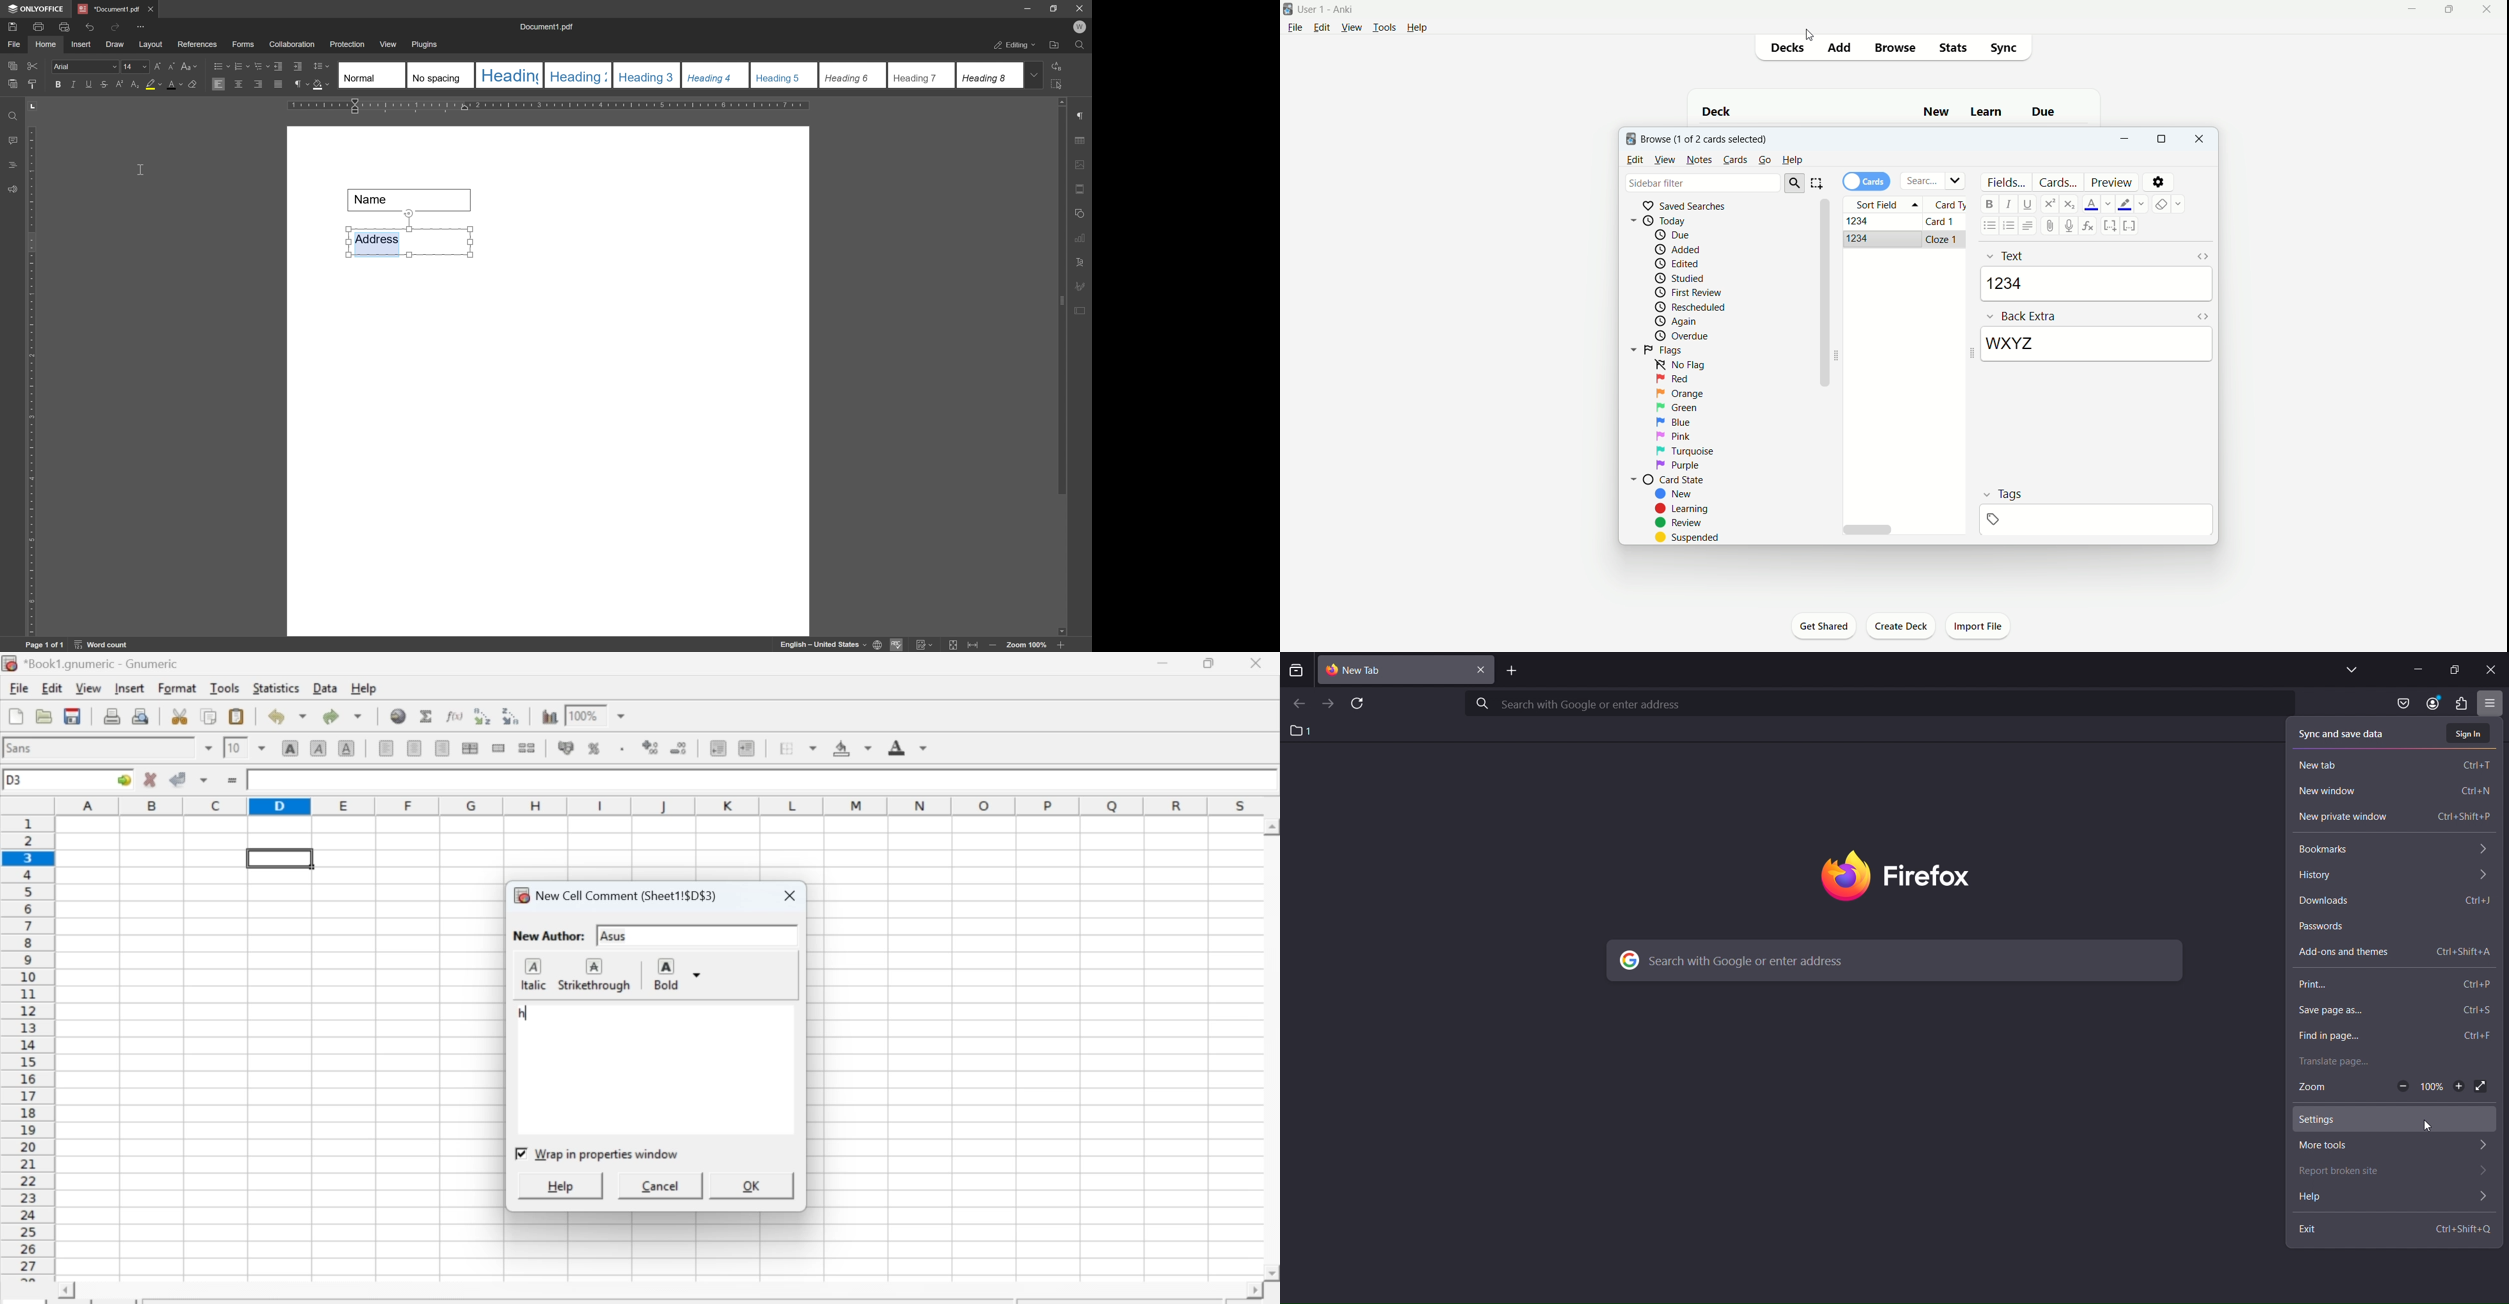 The image size is (2520, 1316). What do you see at coordinates (1082, 212) in the screenshot?
I see `shape` at bounding box center [1082, 212].